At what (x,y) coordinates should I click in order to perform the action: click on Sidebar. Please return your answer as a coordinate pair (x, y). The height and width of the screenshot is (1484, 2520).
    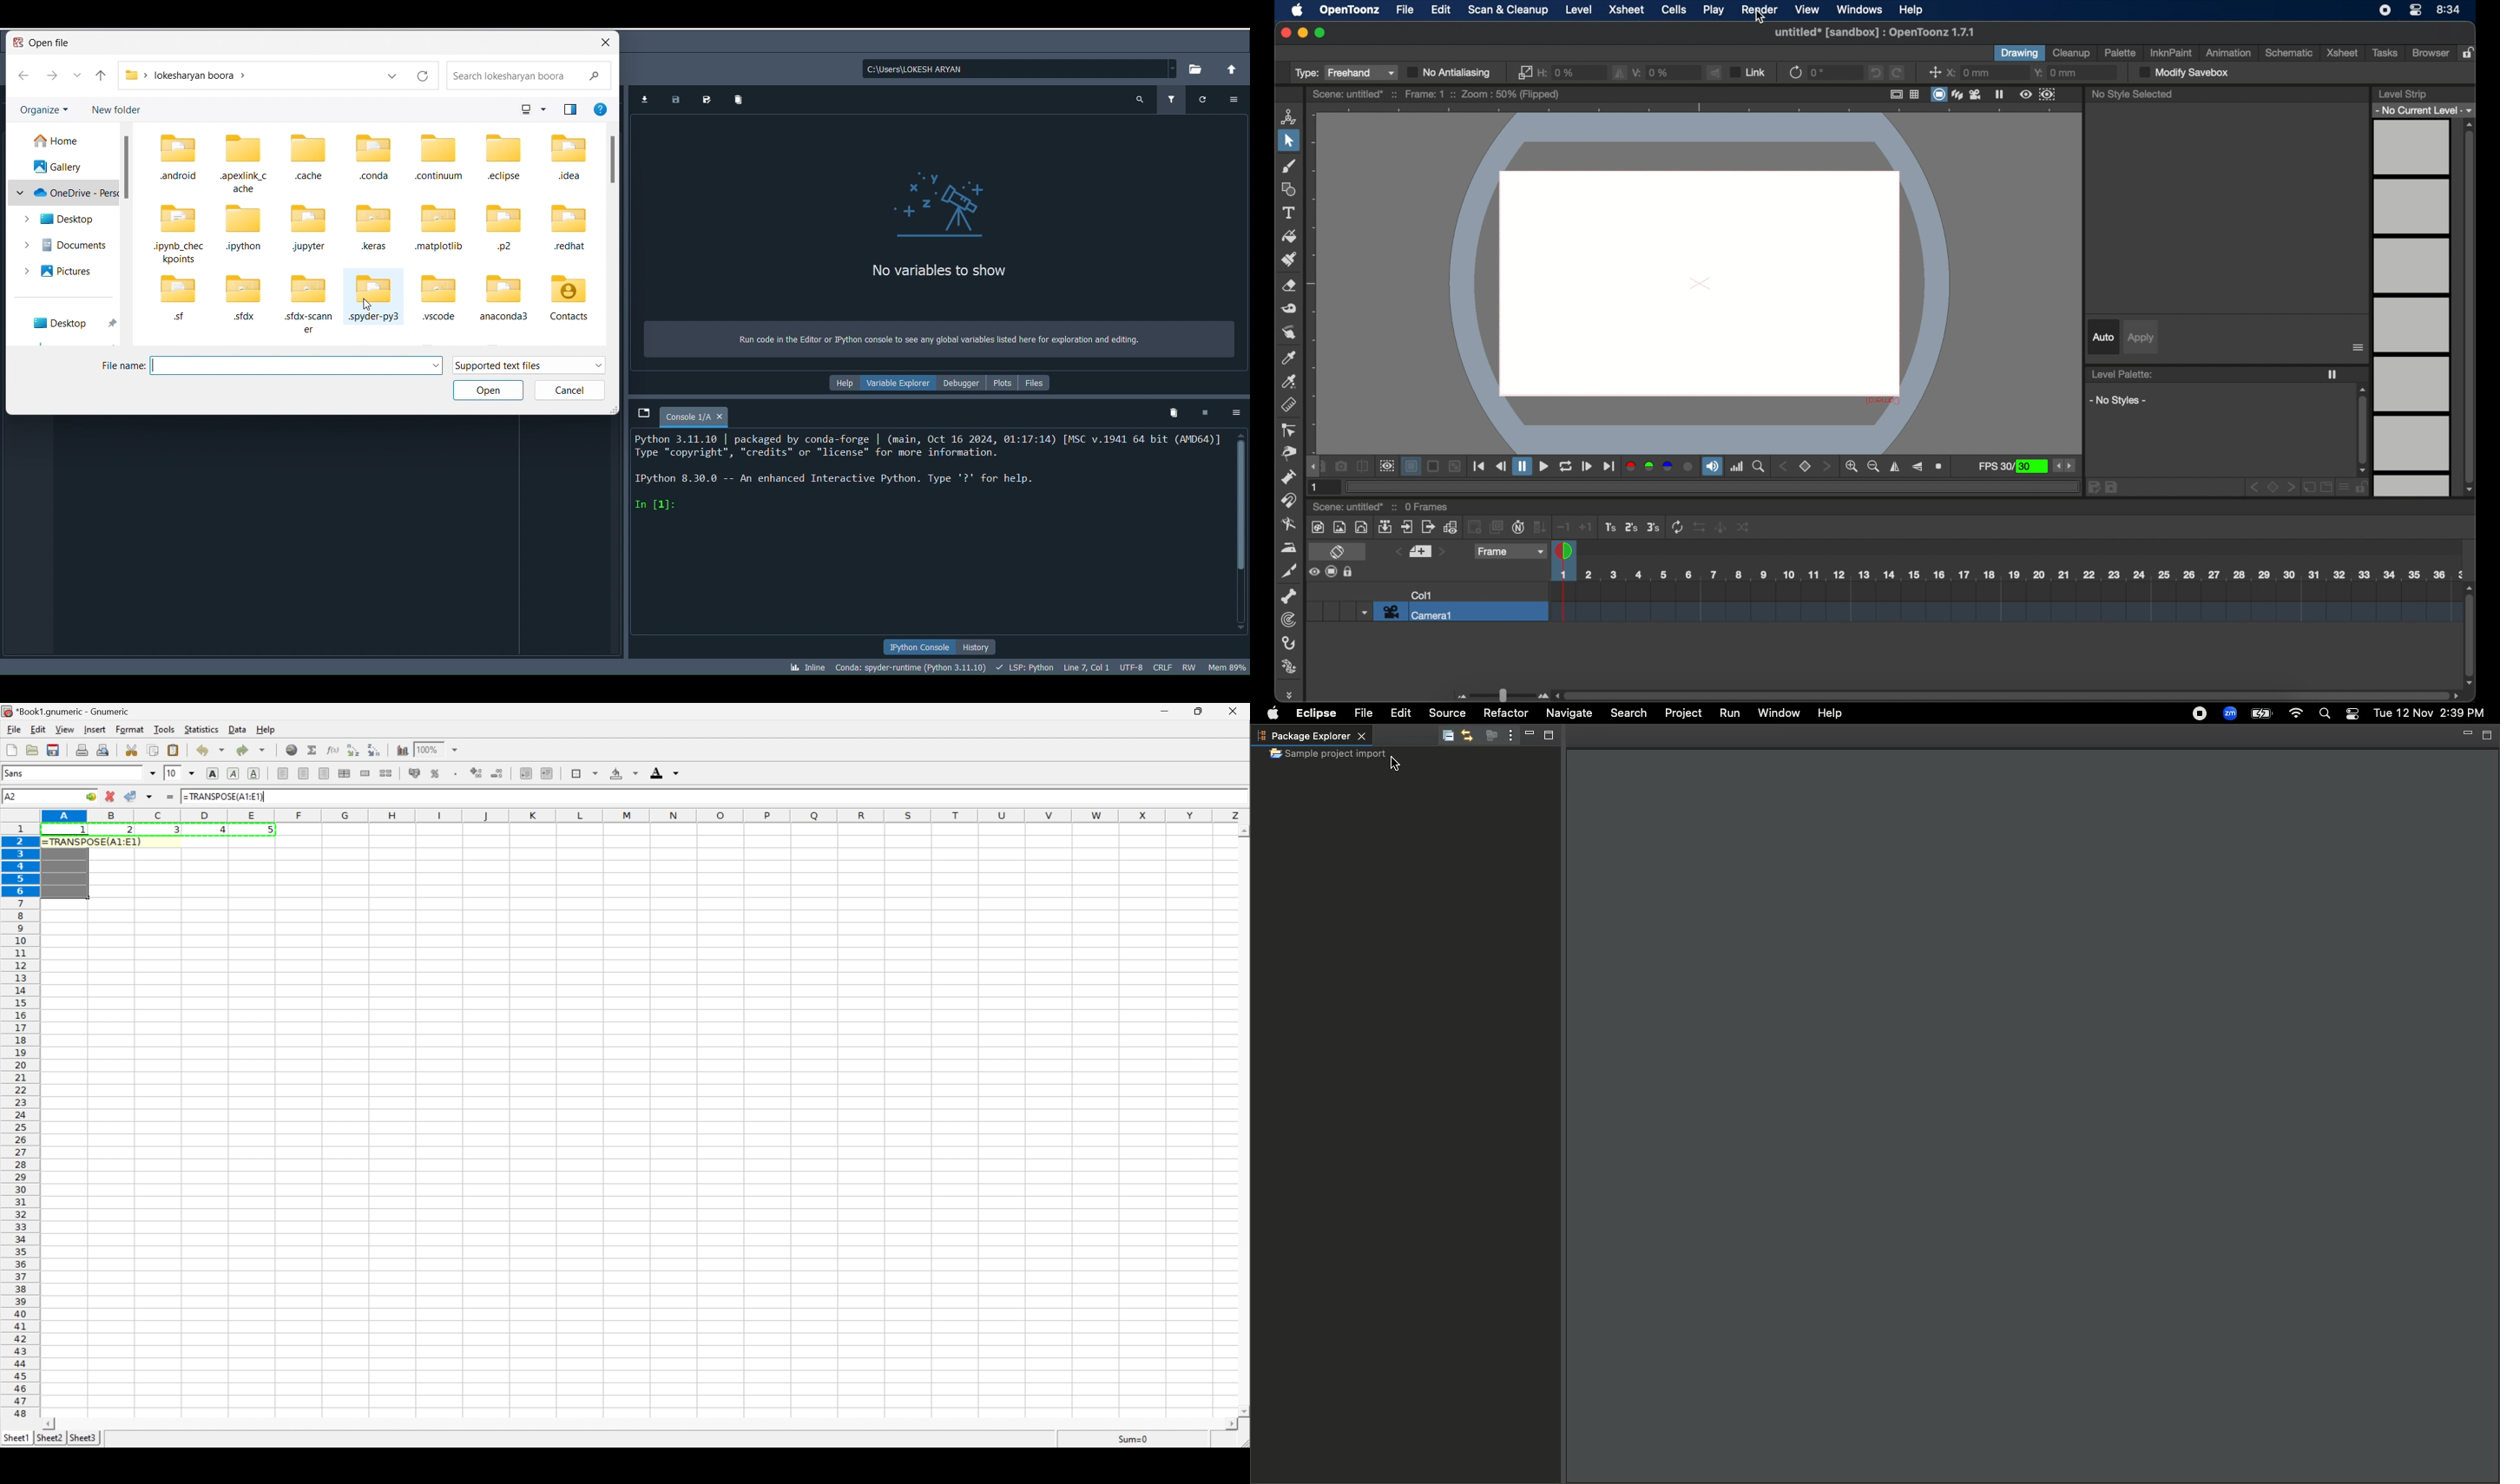
    Looking at the image, I should click on (611, 227).